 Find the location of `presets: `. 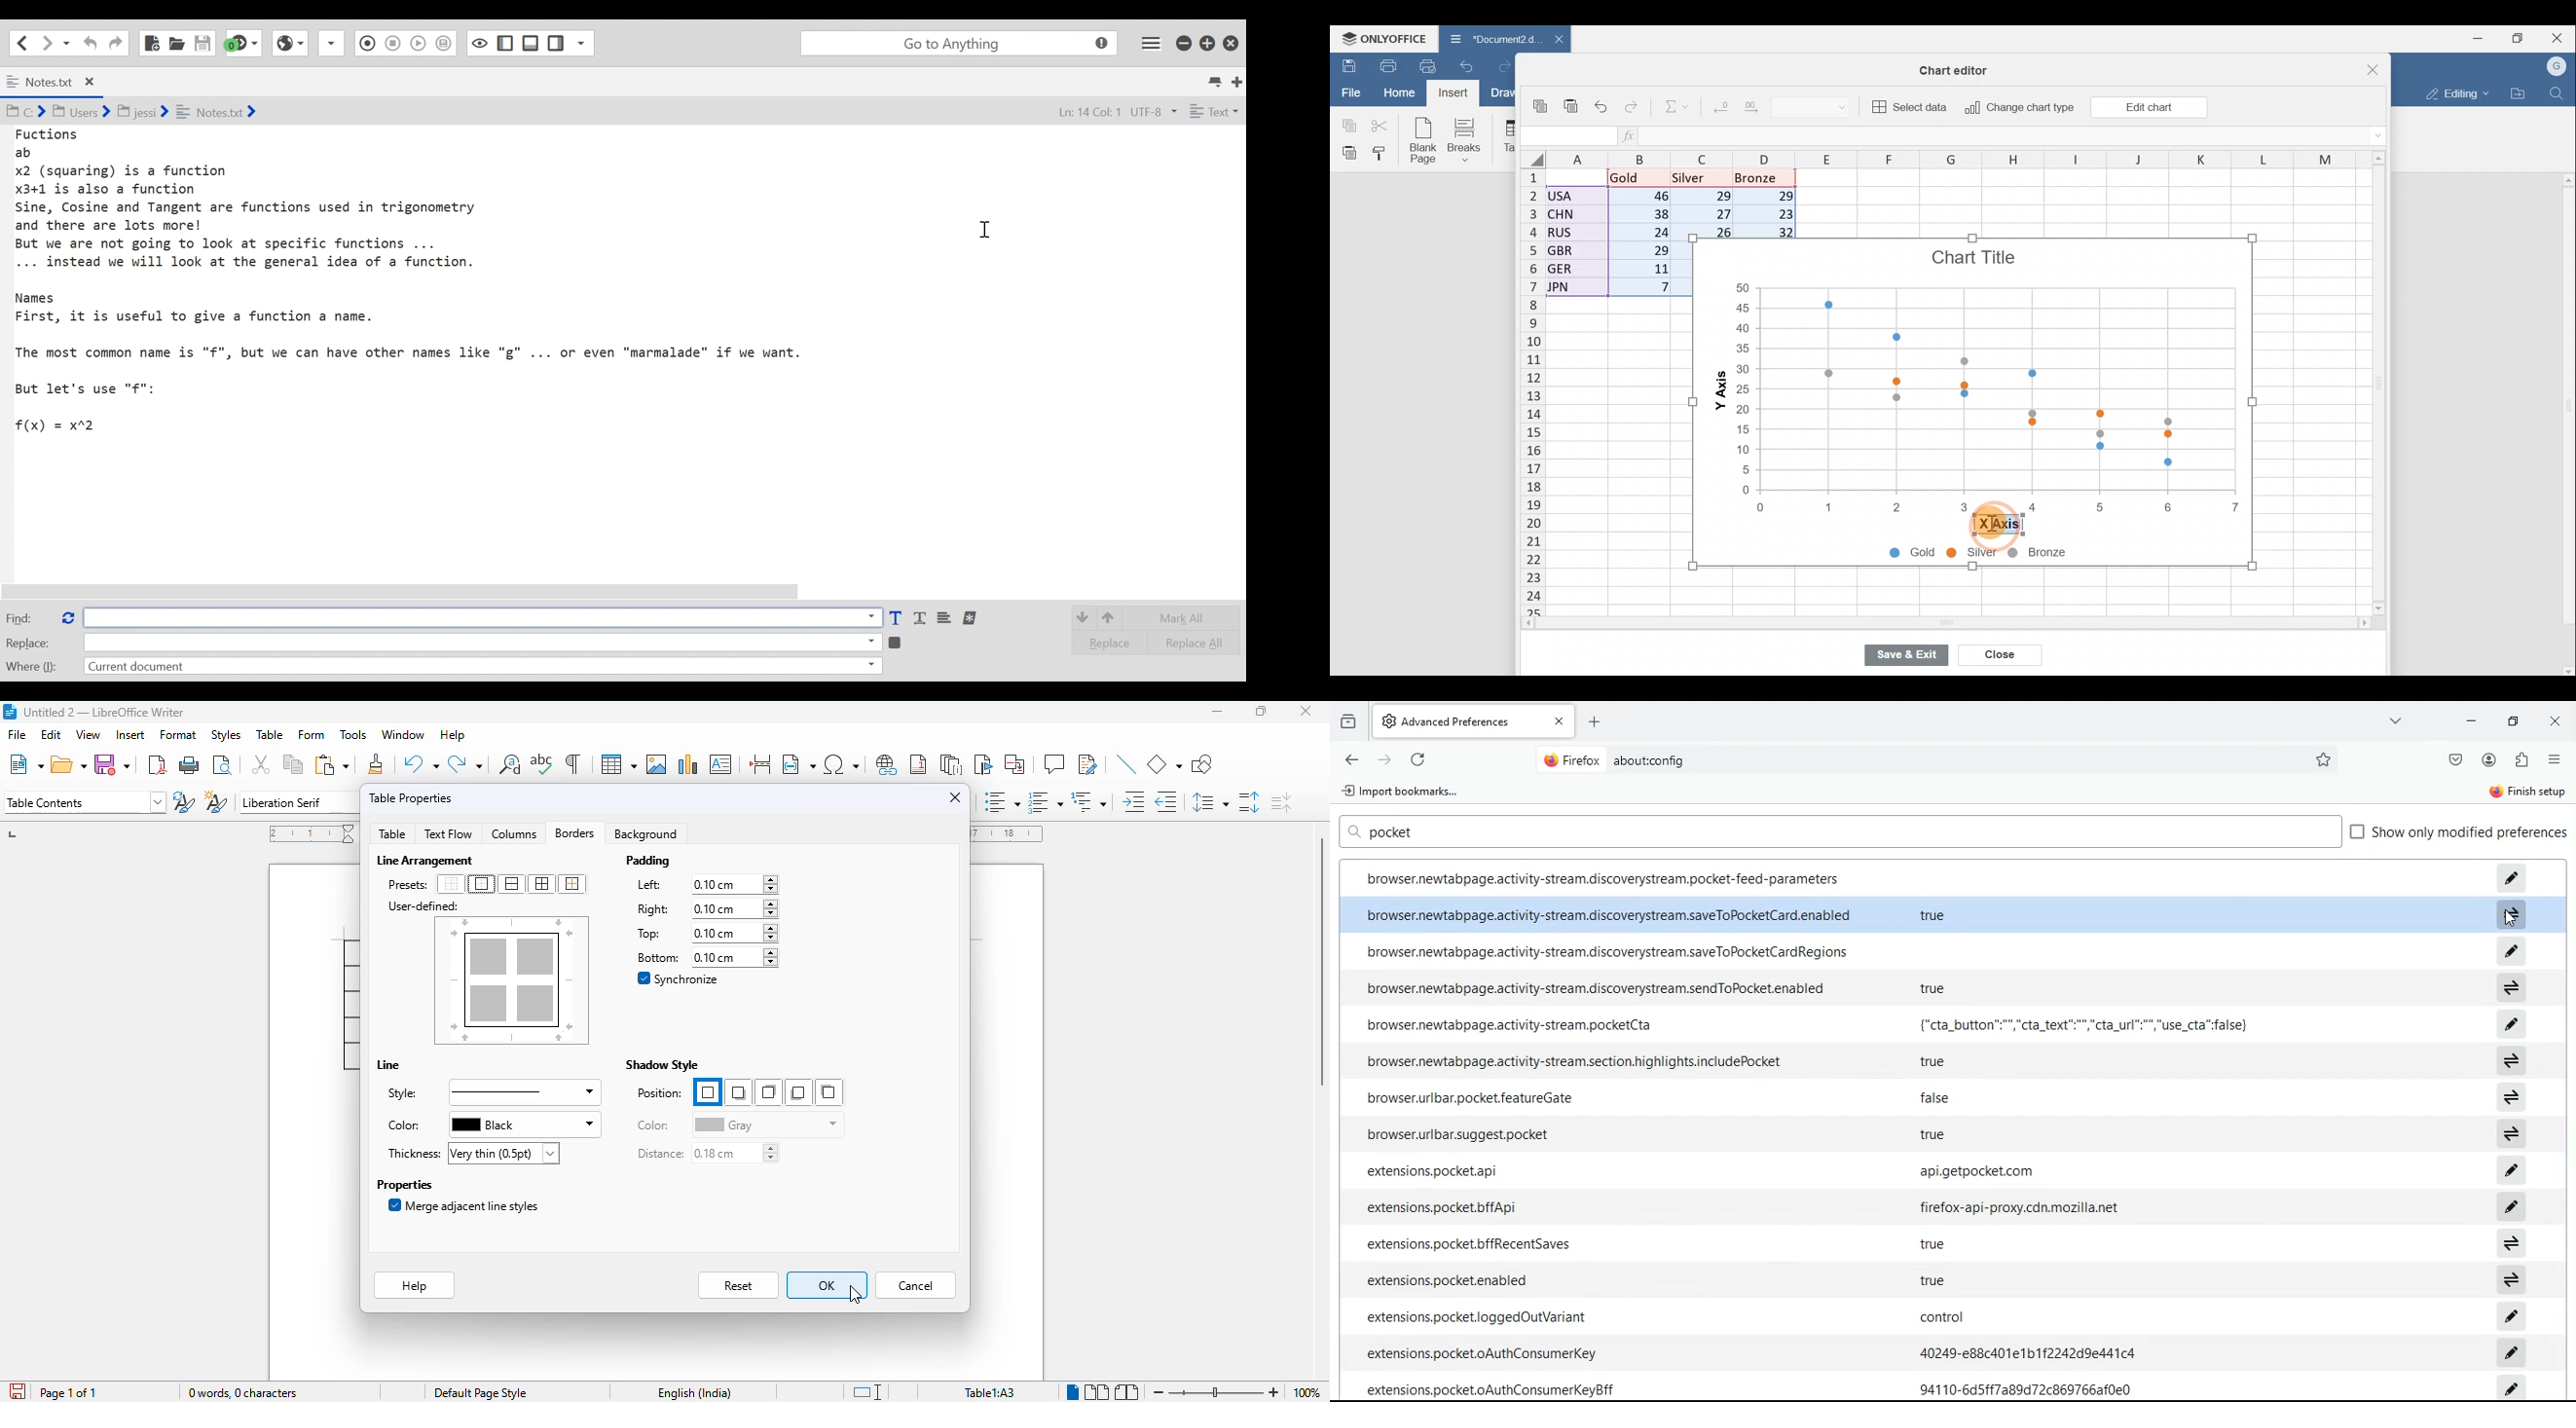

presets:  is located at coordinates (409, 885).